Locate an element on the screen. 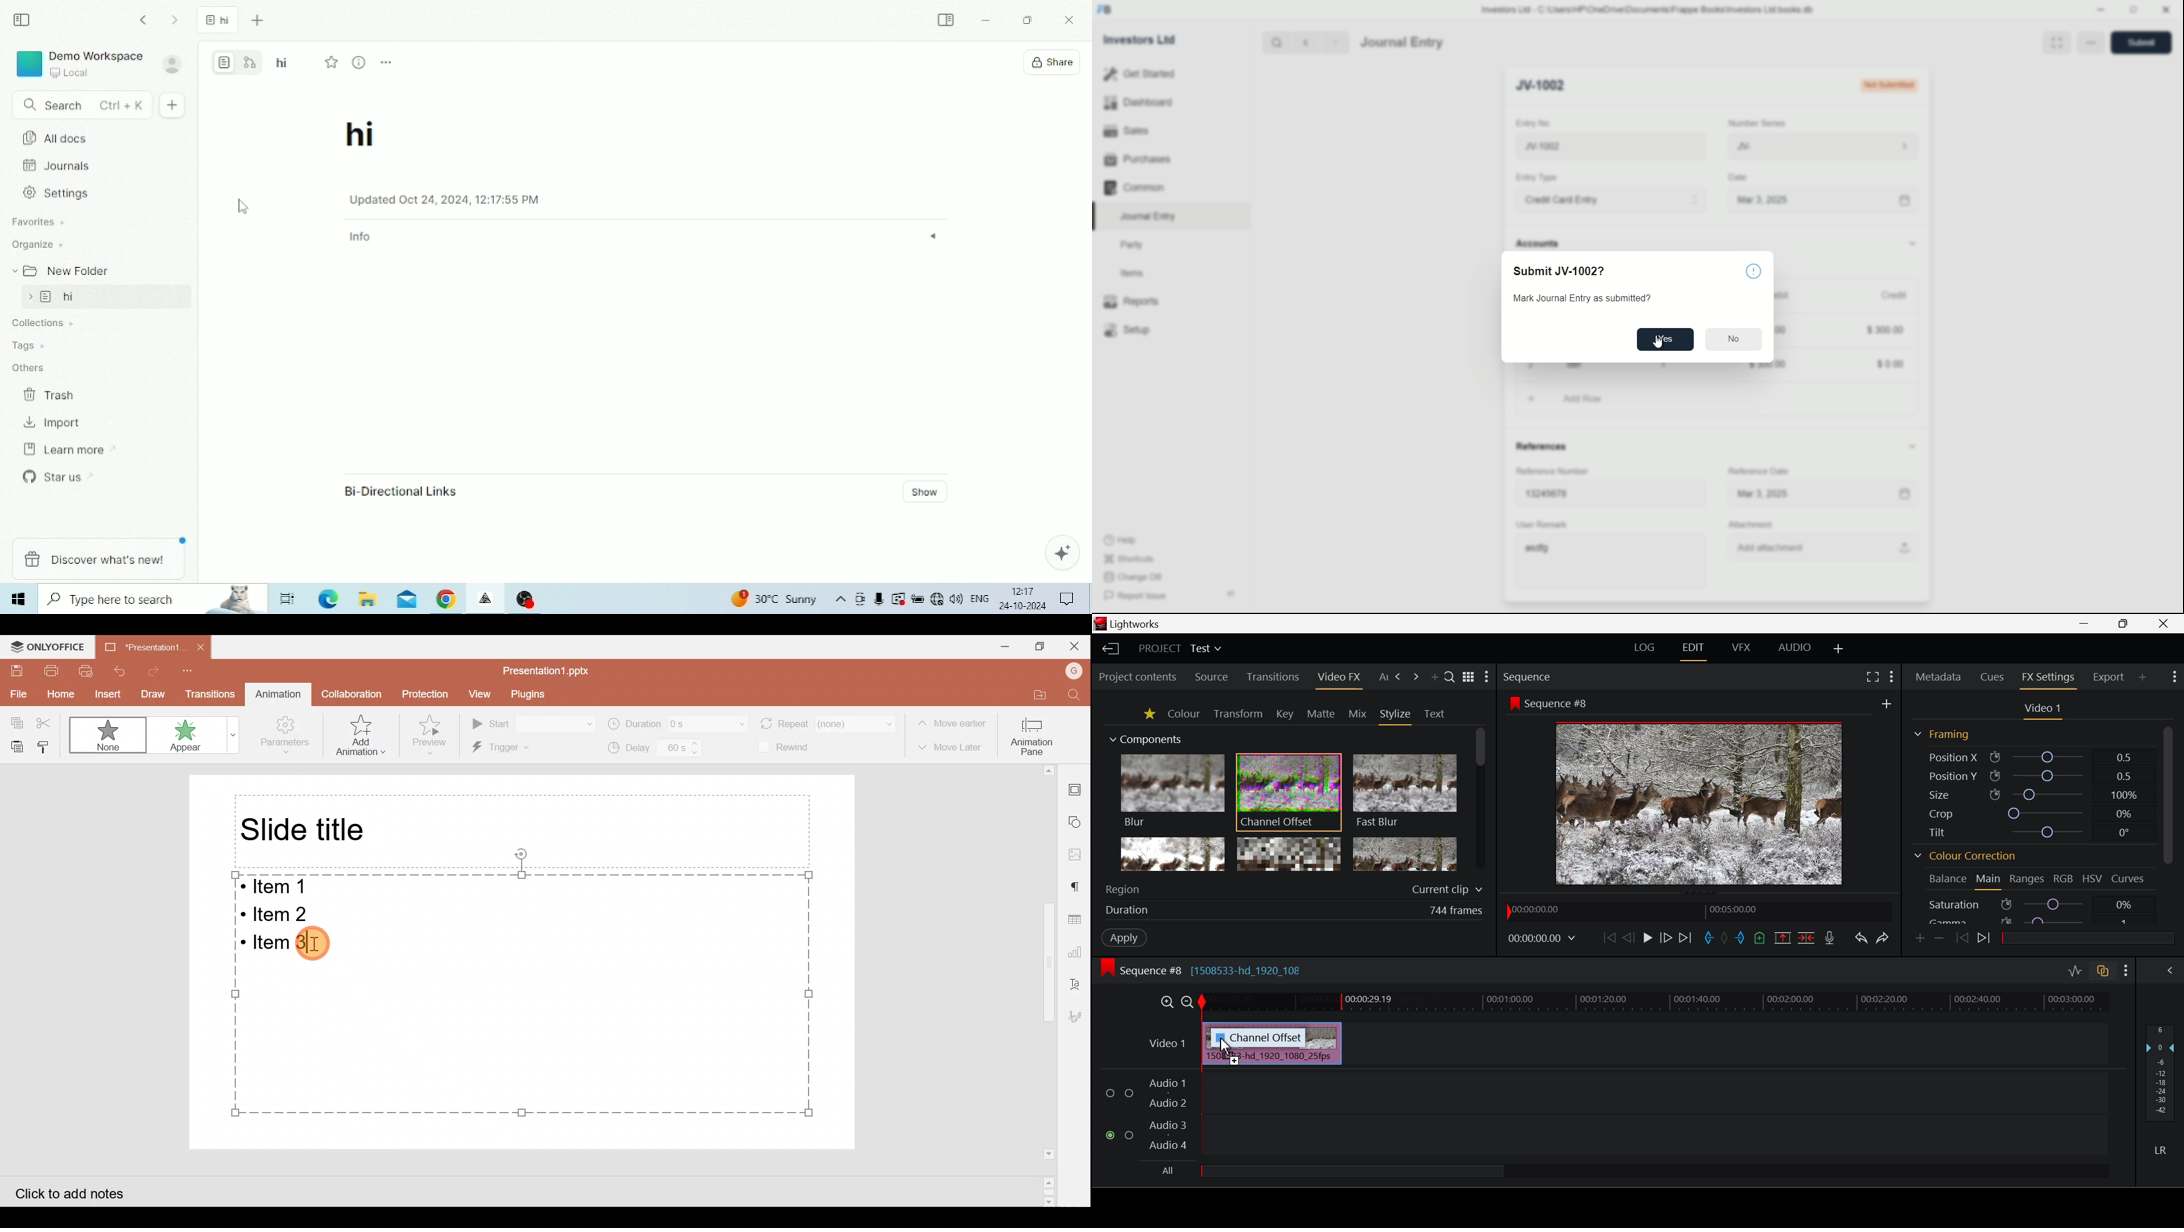 The height and width of the screenshot is (1232, 2184). Bulleted Item 1 on the presentation slide is located at coordinates (279, 887).